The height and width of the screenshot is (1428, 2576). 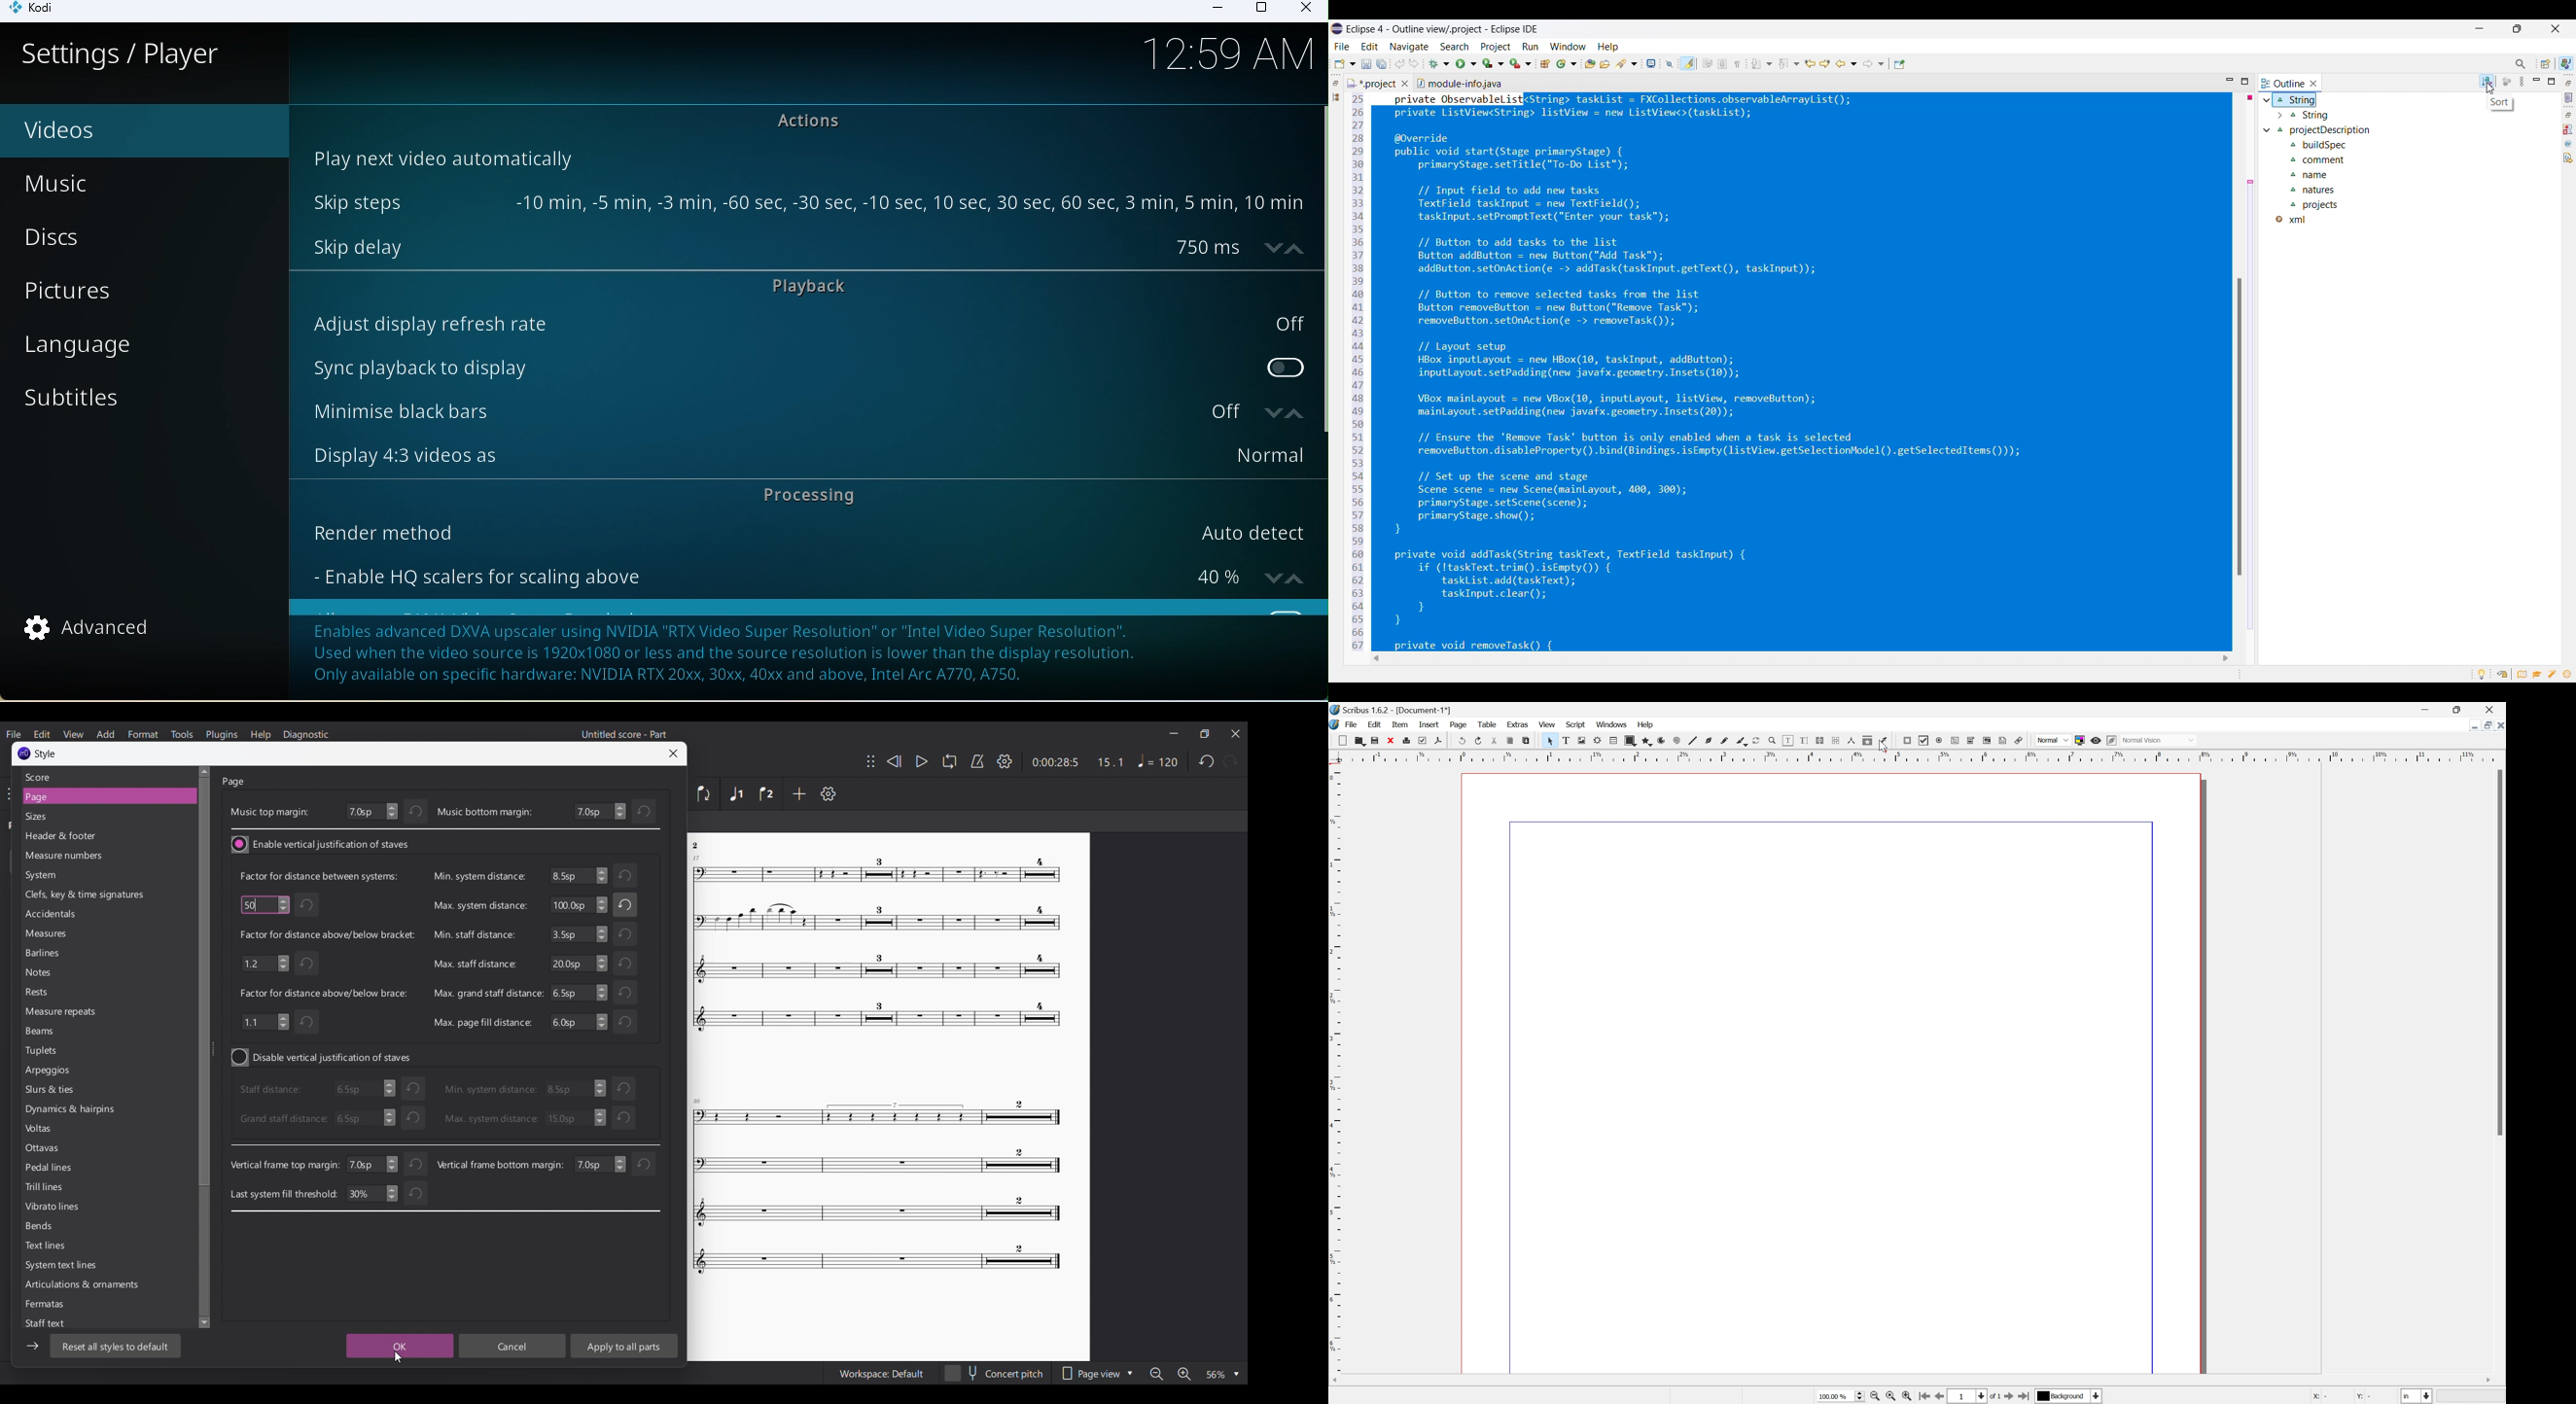 What do you see at coordinates (2310, 101) in the screenshot?
I see `string` at bounding box center [2310, 101].